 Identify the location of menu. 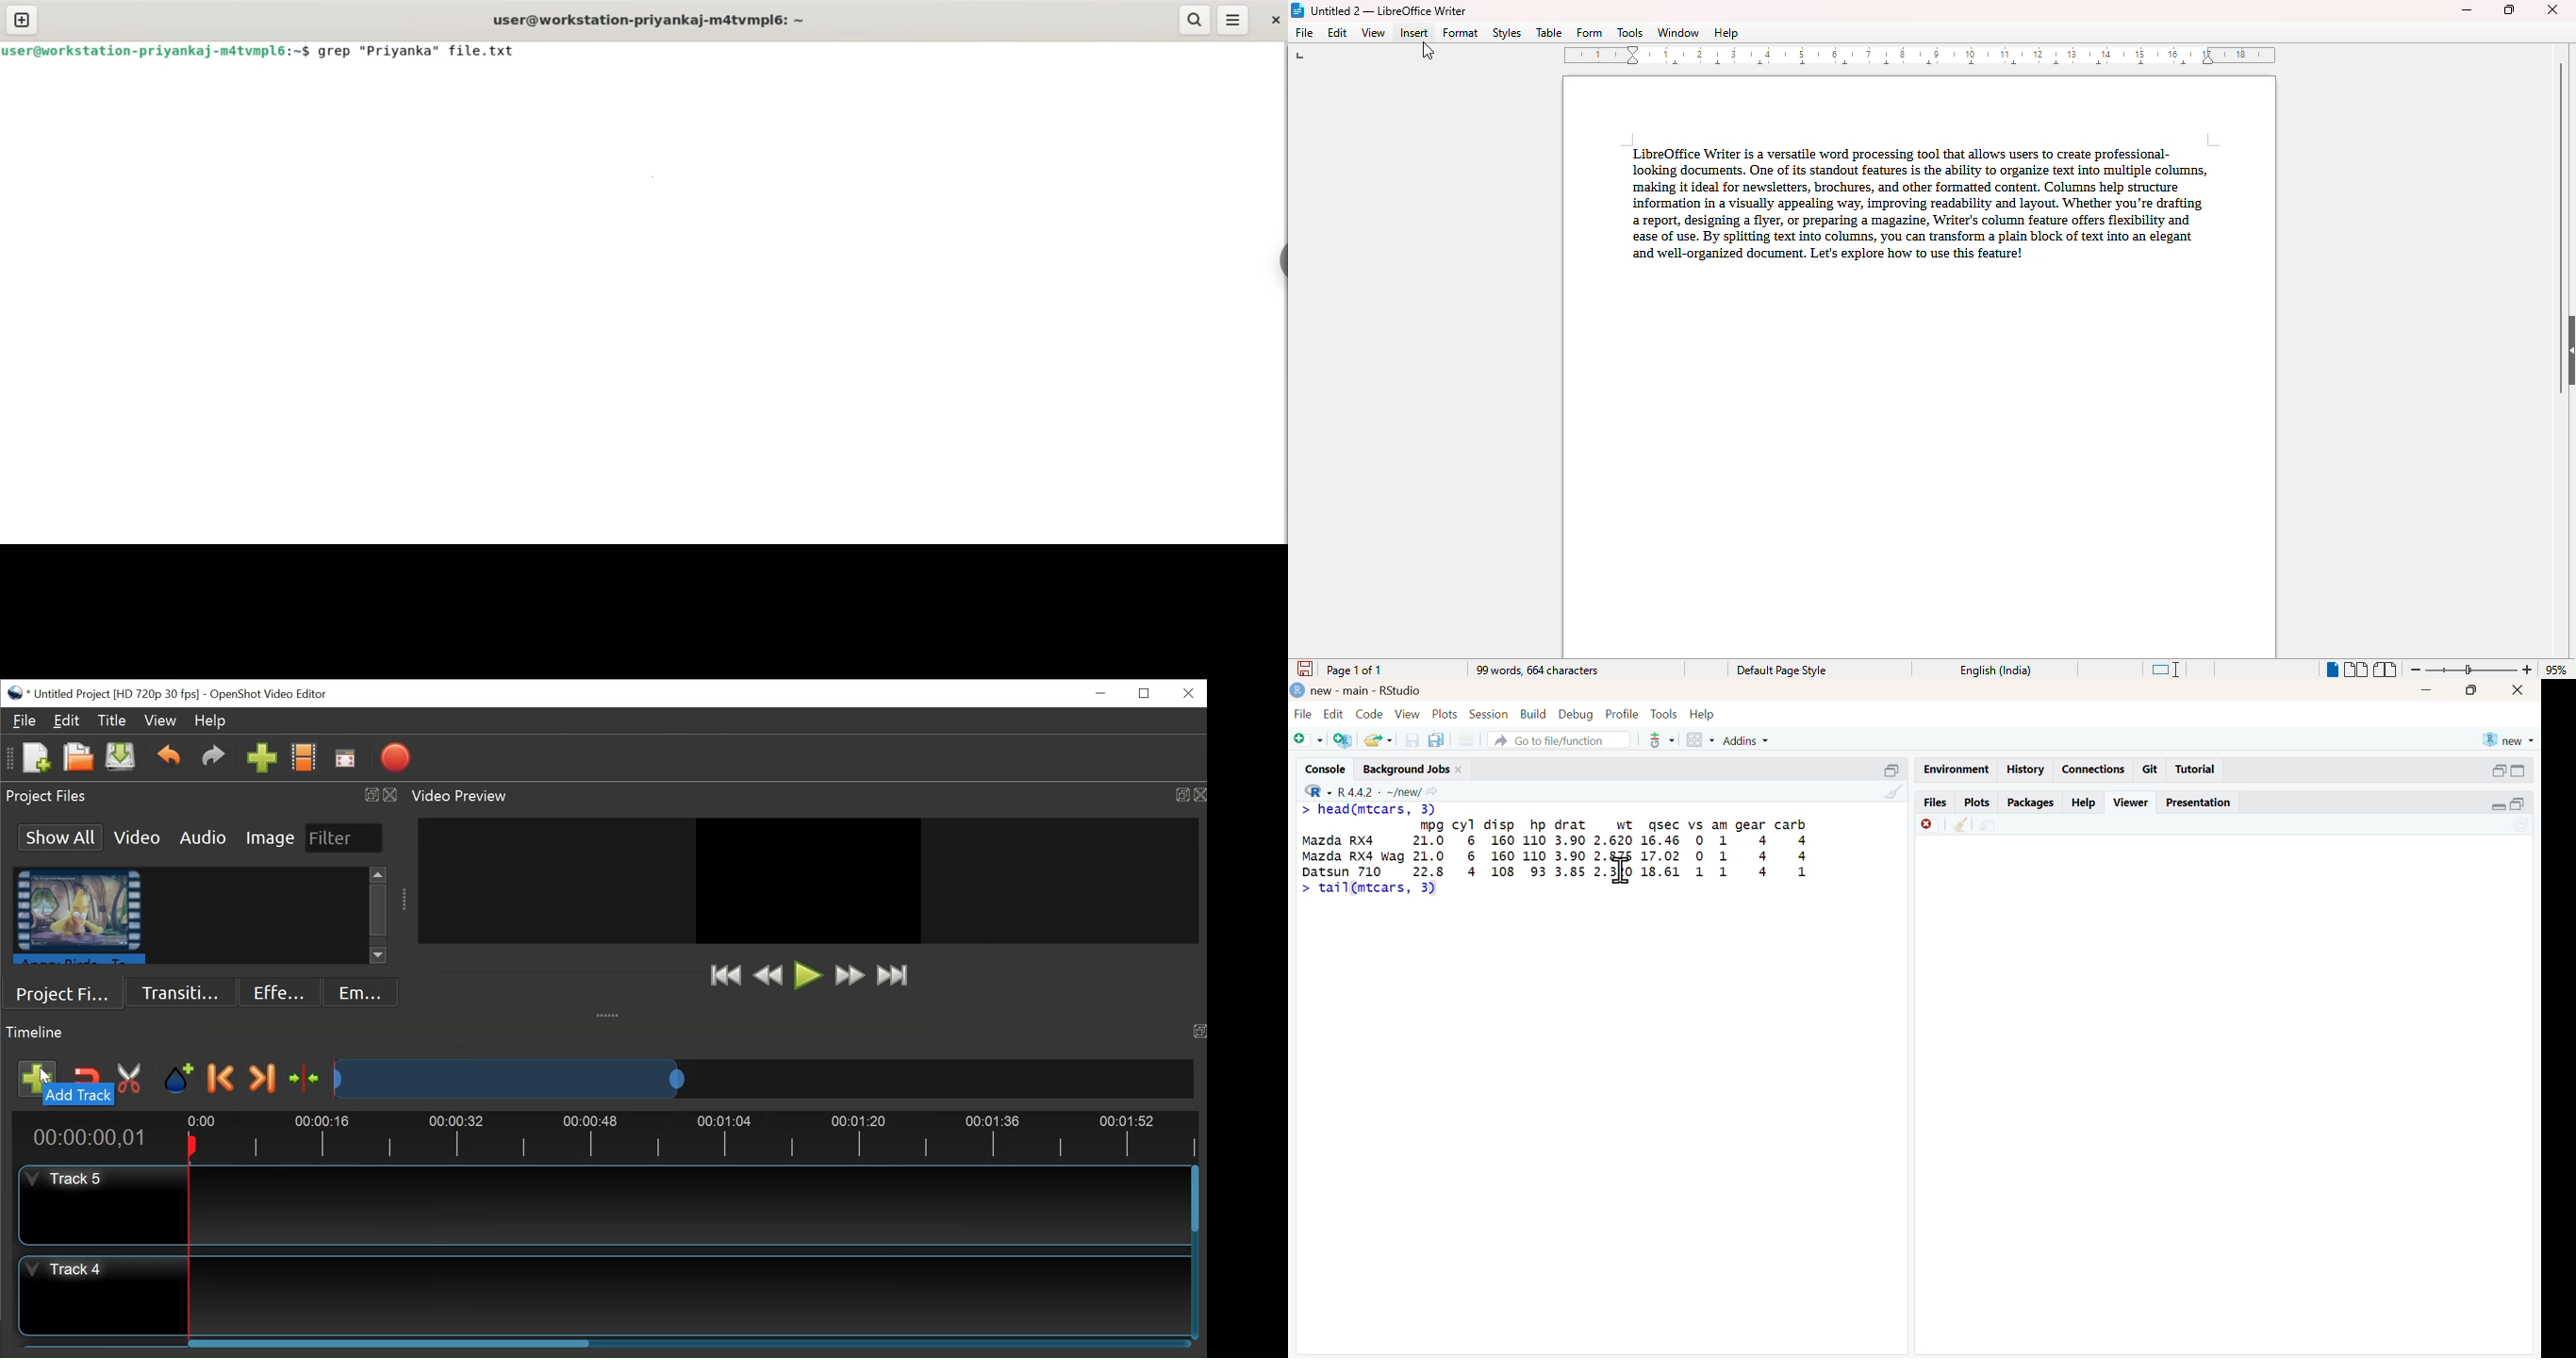
(1234, 20).